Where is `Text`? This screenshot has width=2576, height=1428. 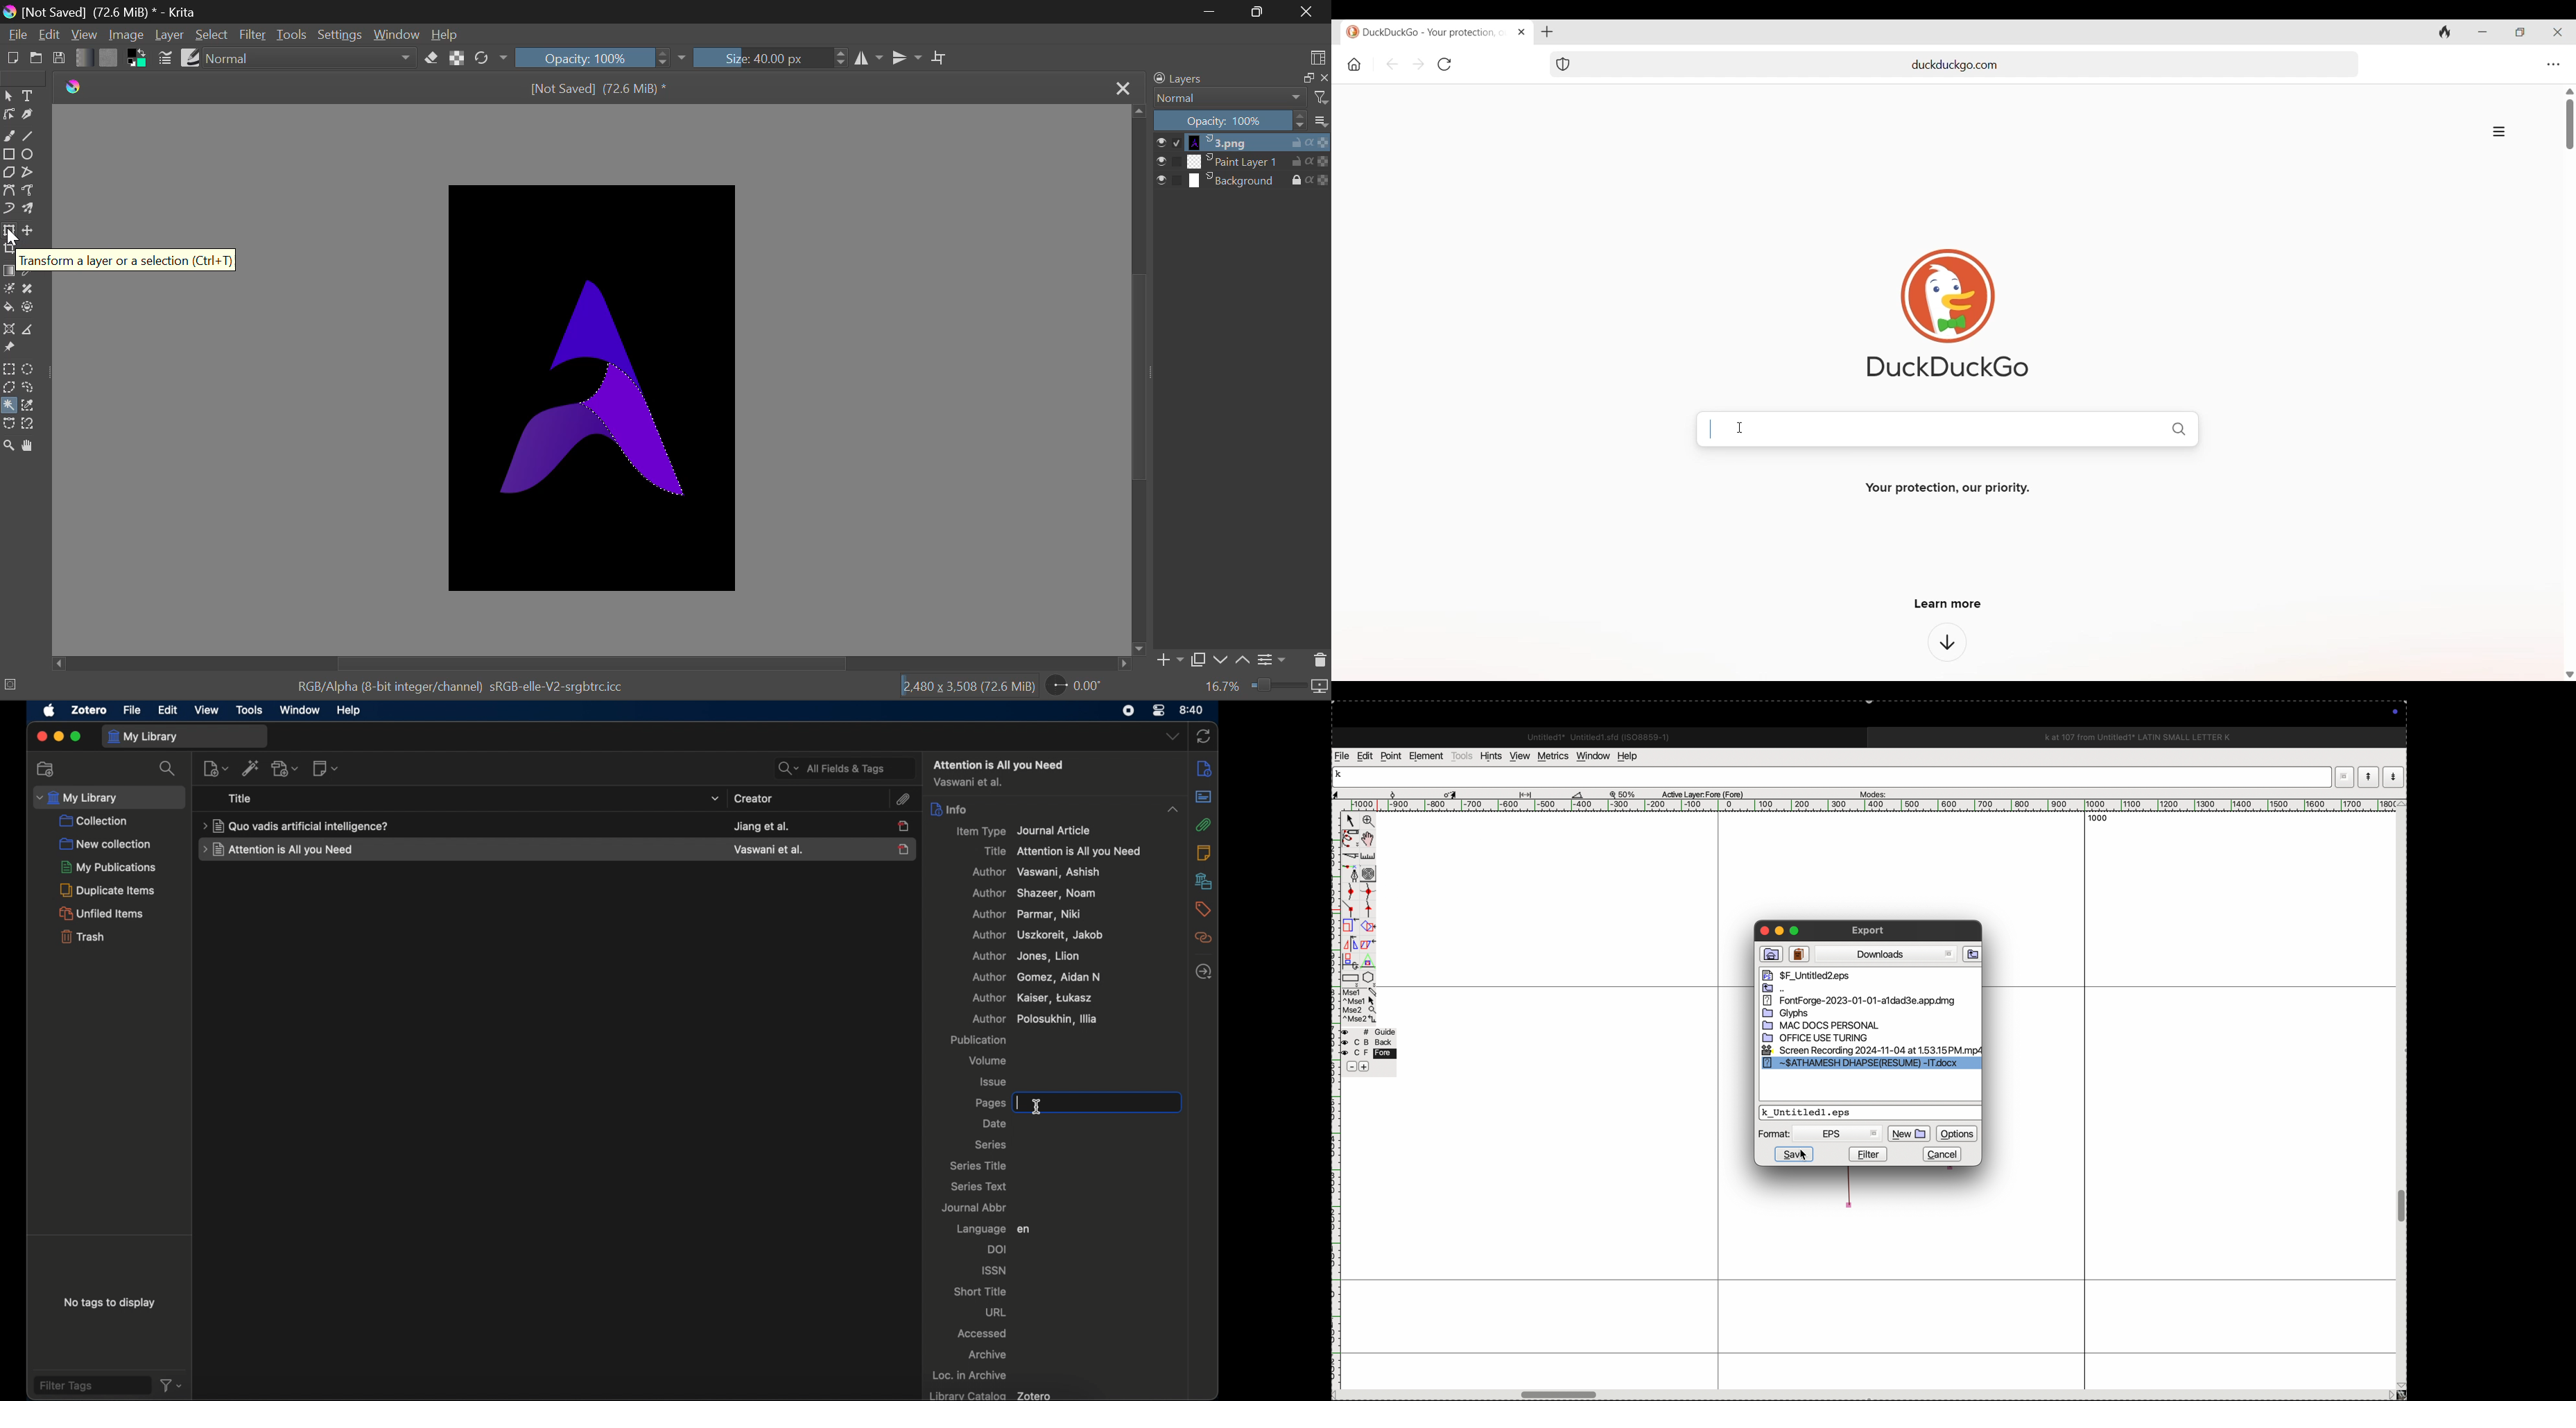
Text is located at coordinates (28, 96).